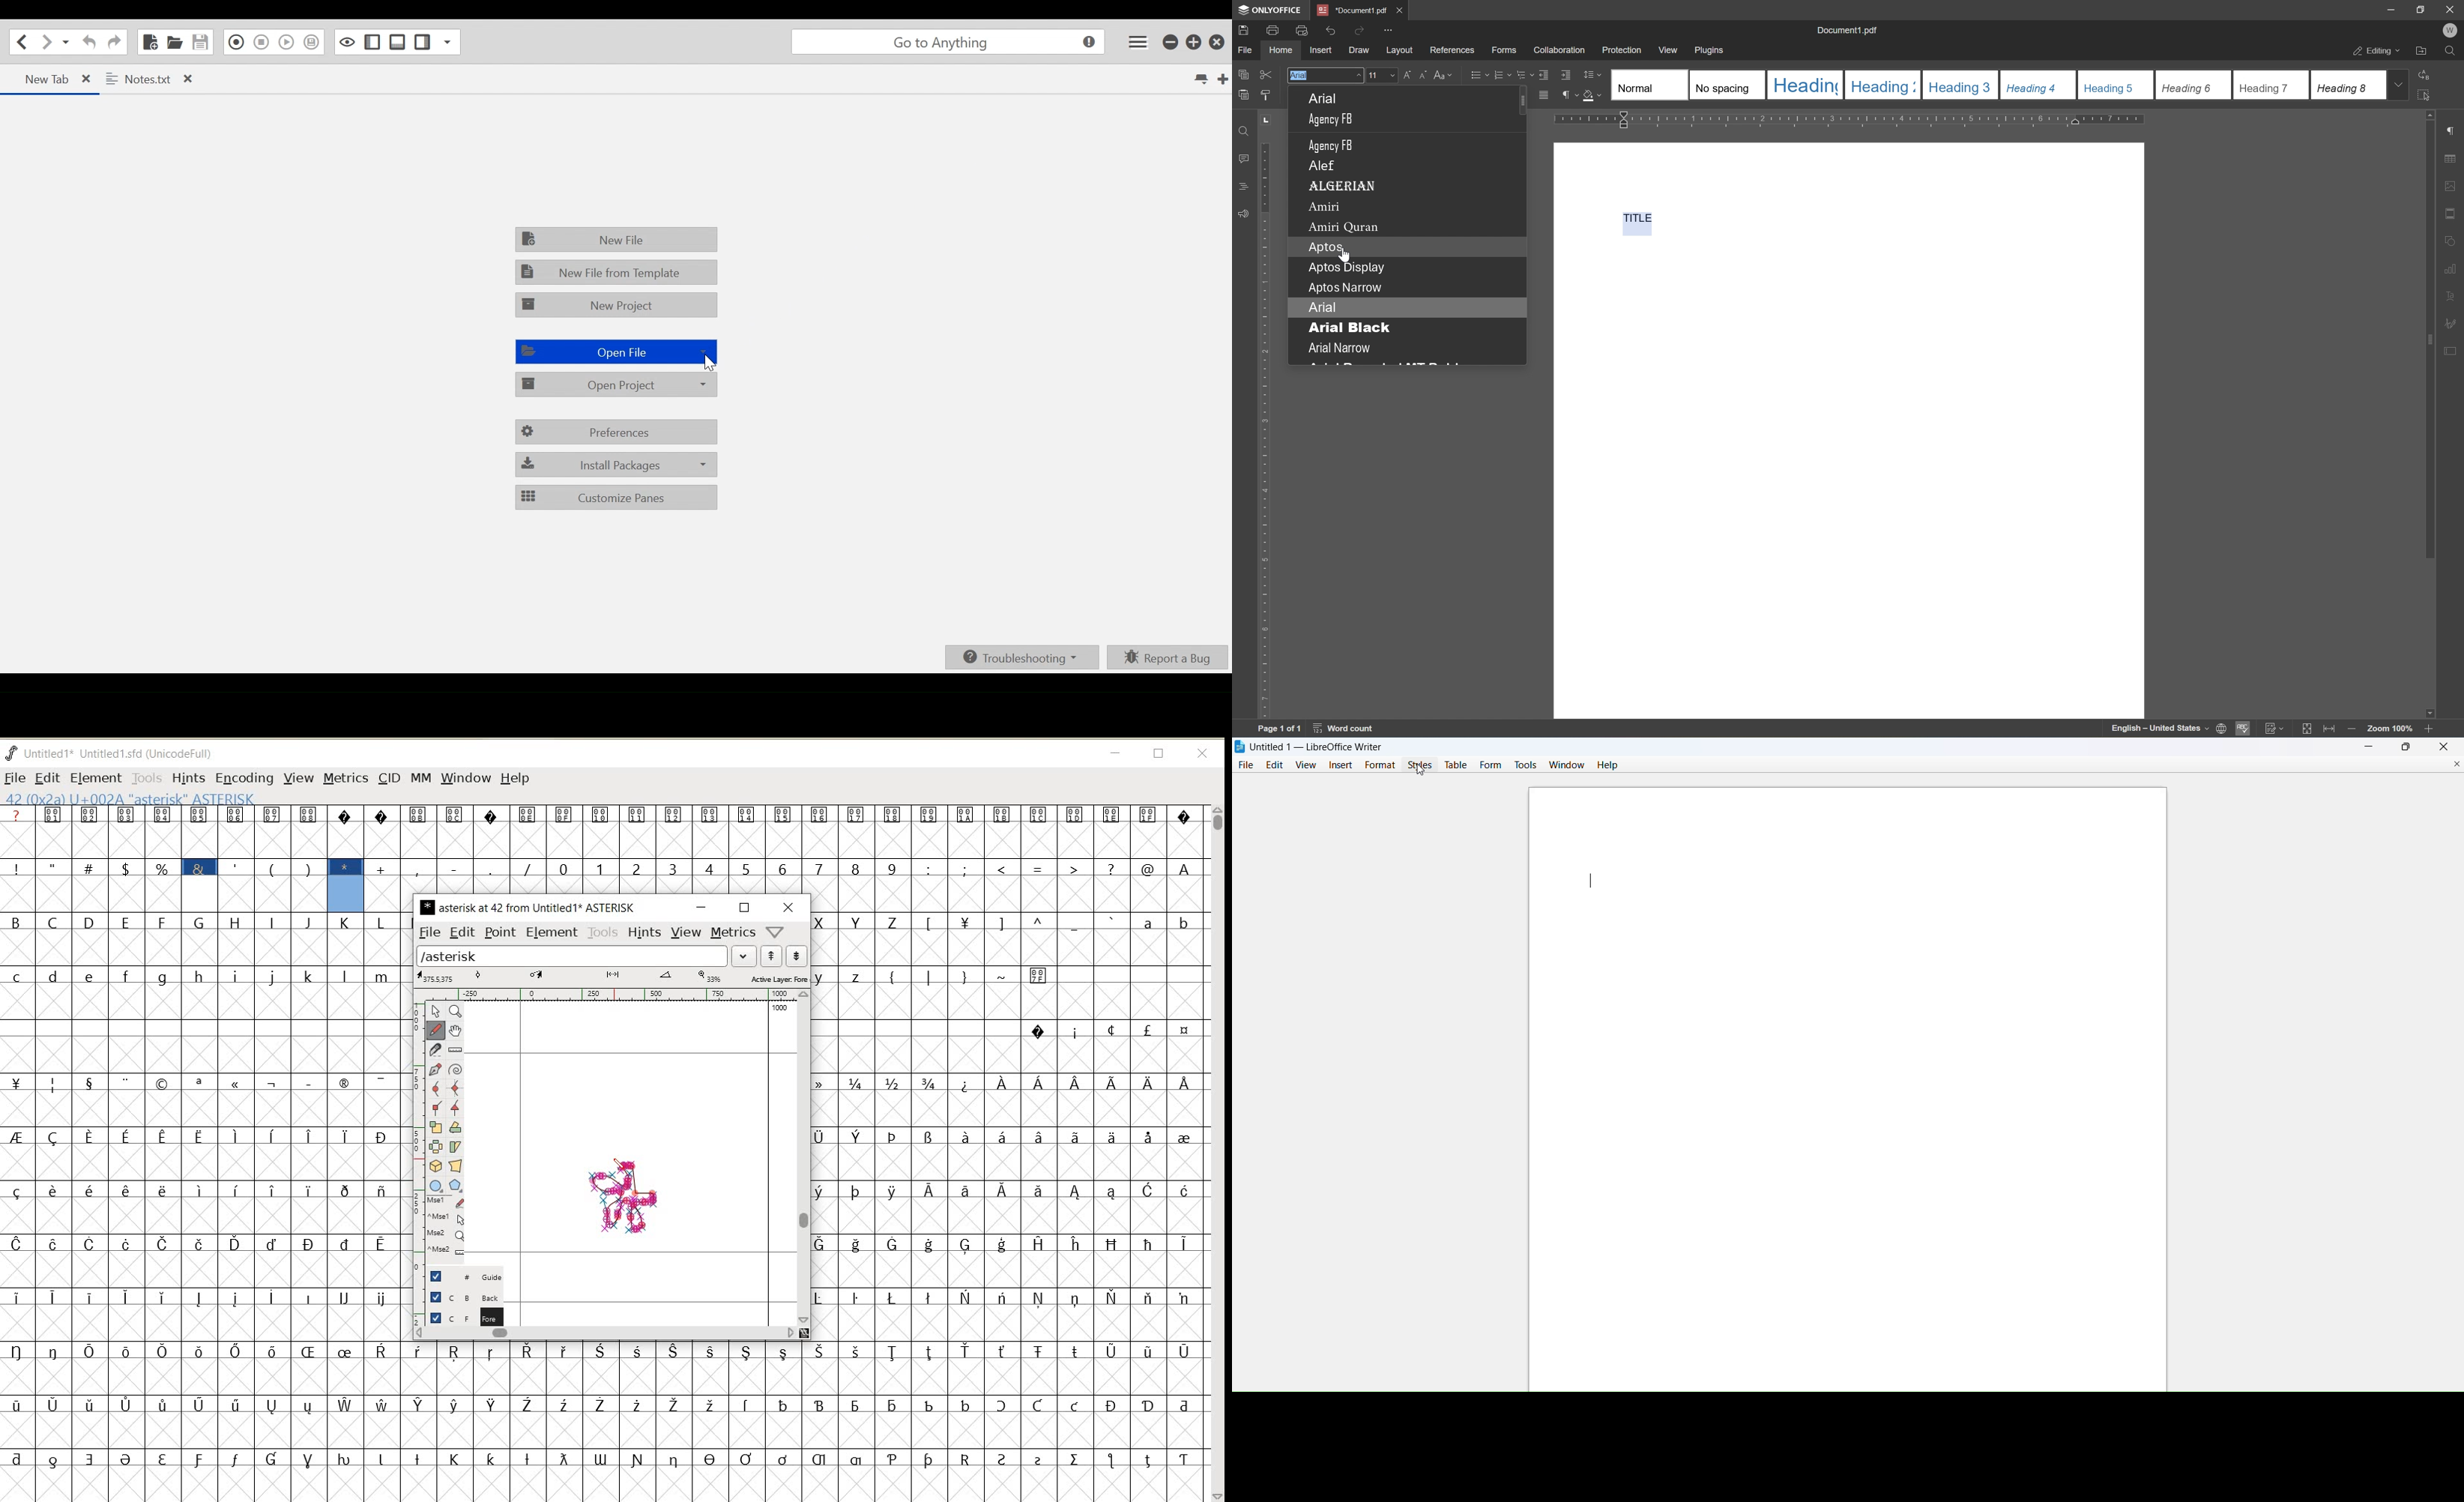 Image resolution: width=2464 pixels, height=1512 pixels. I want to click on Redo last action, so click(114, 42).